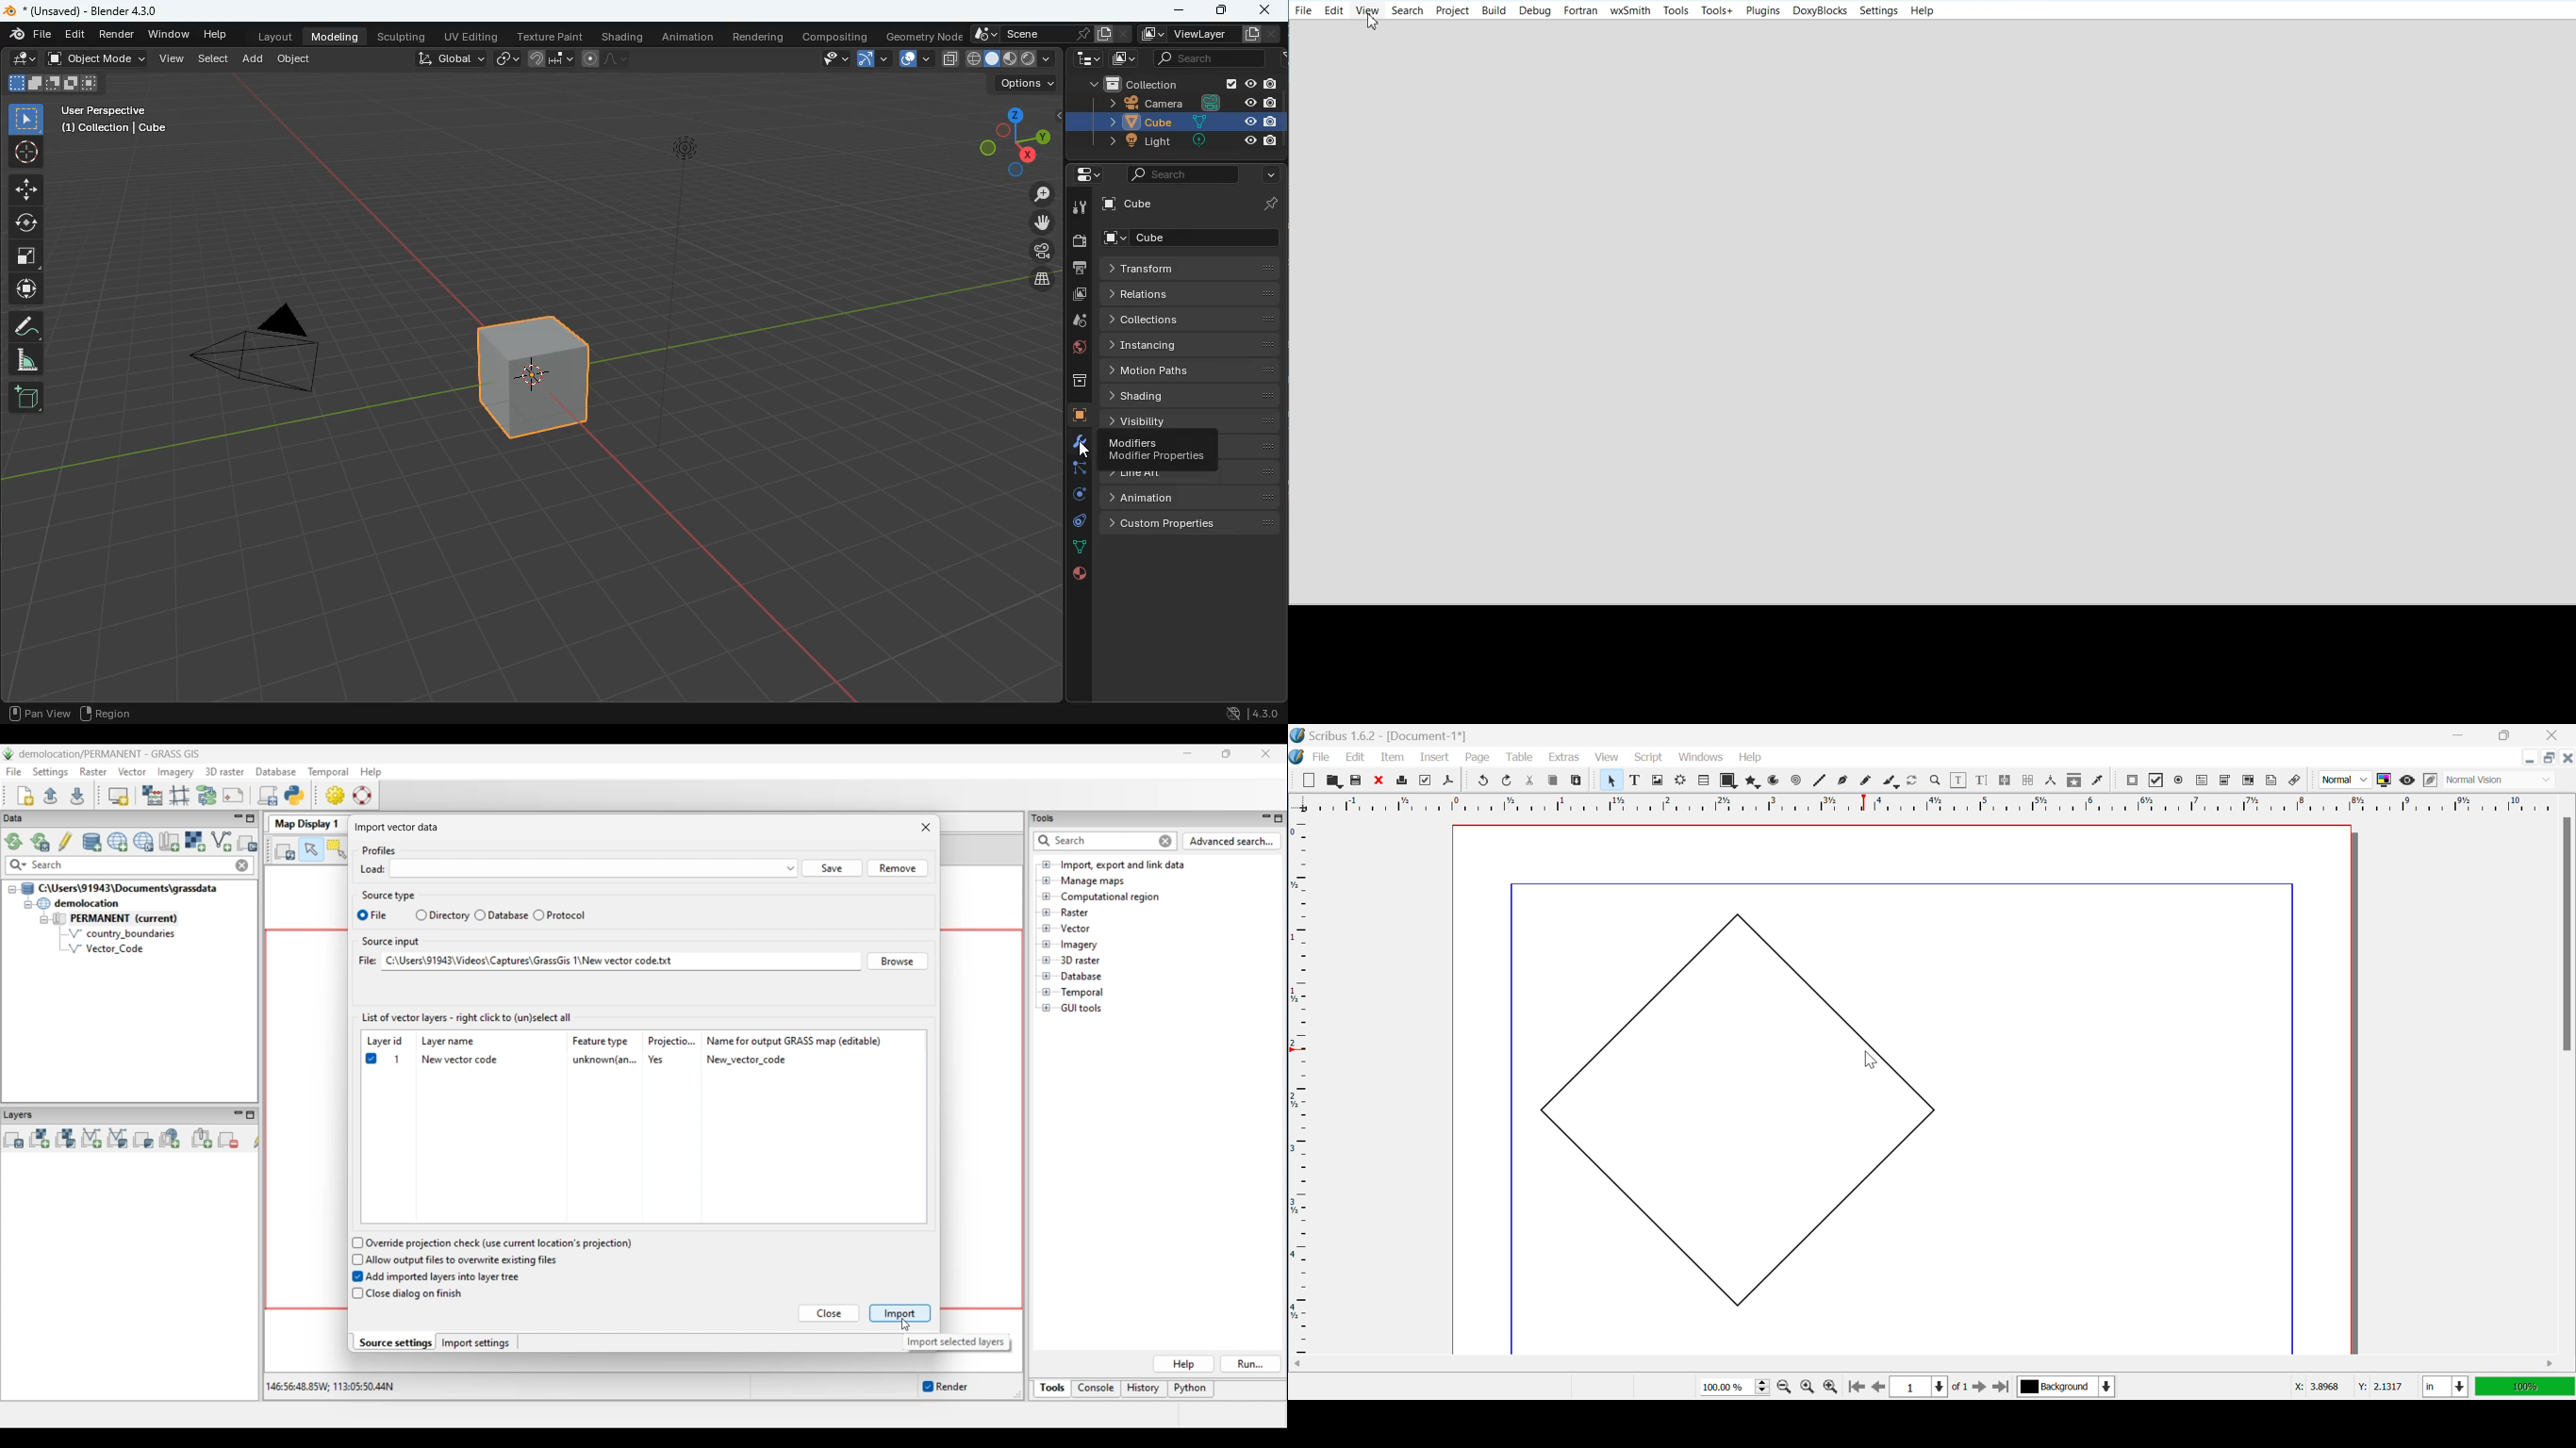 Image resolution: width=2576 pixels, height=1456 pixels. Describe the element at coordinates (1377, 778) in the screenshot. I see `Close` at that location.